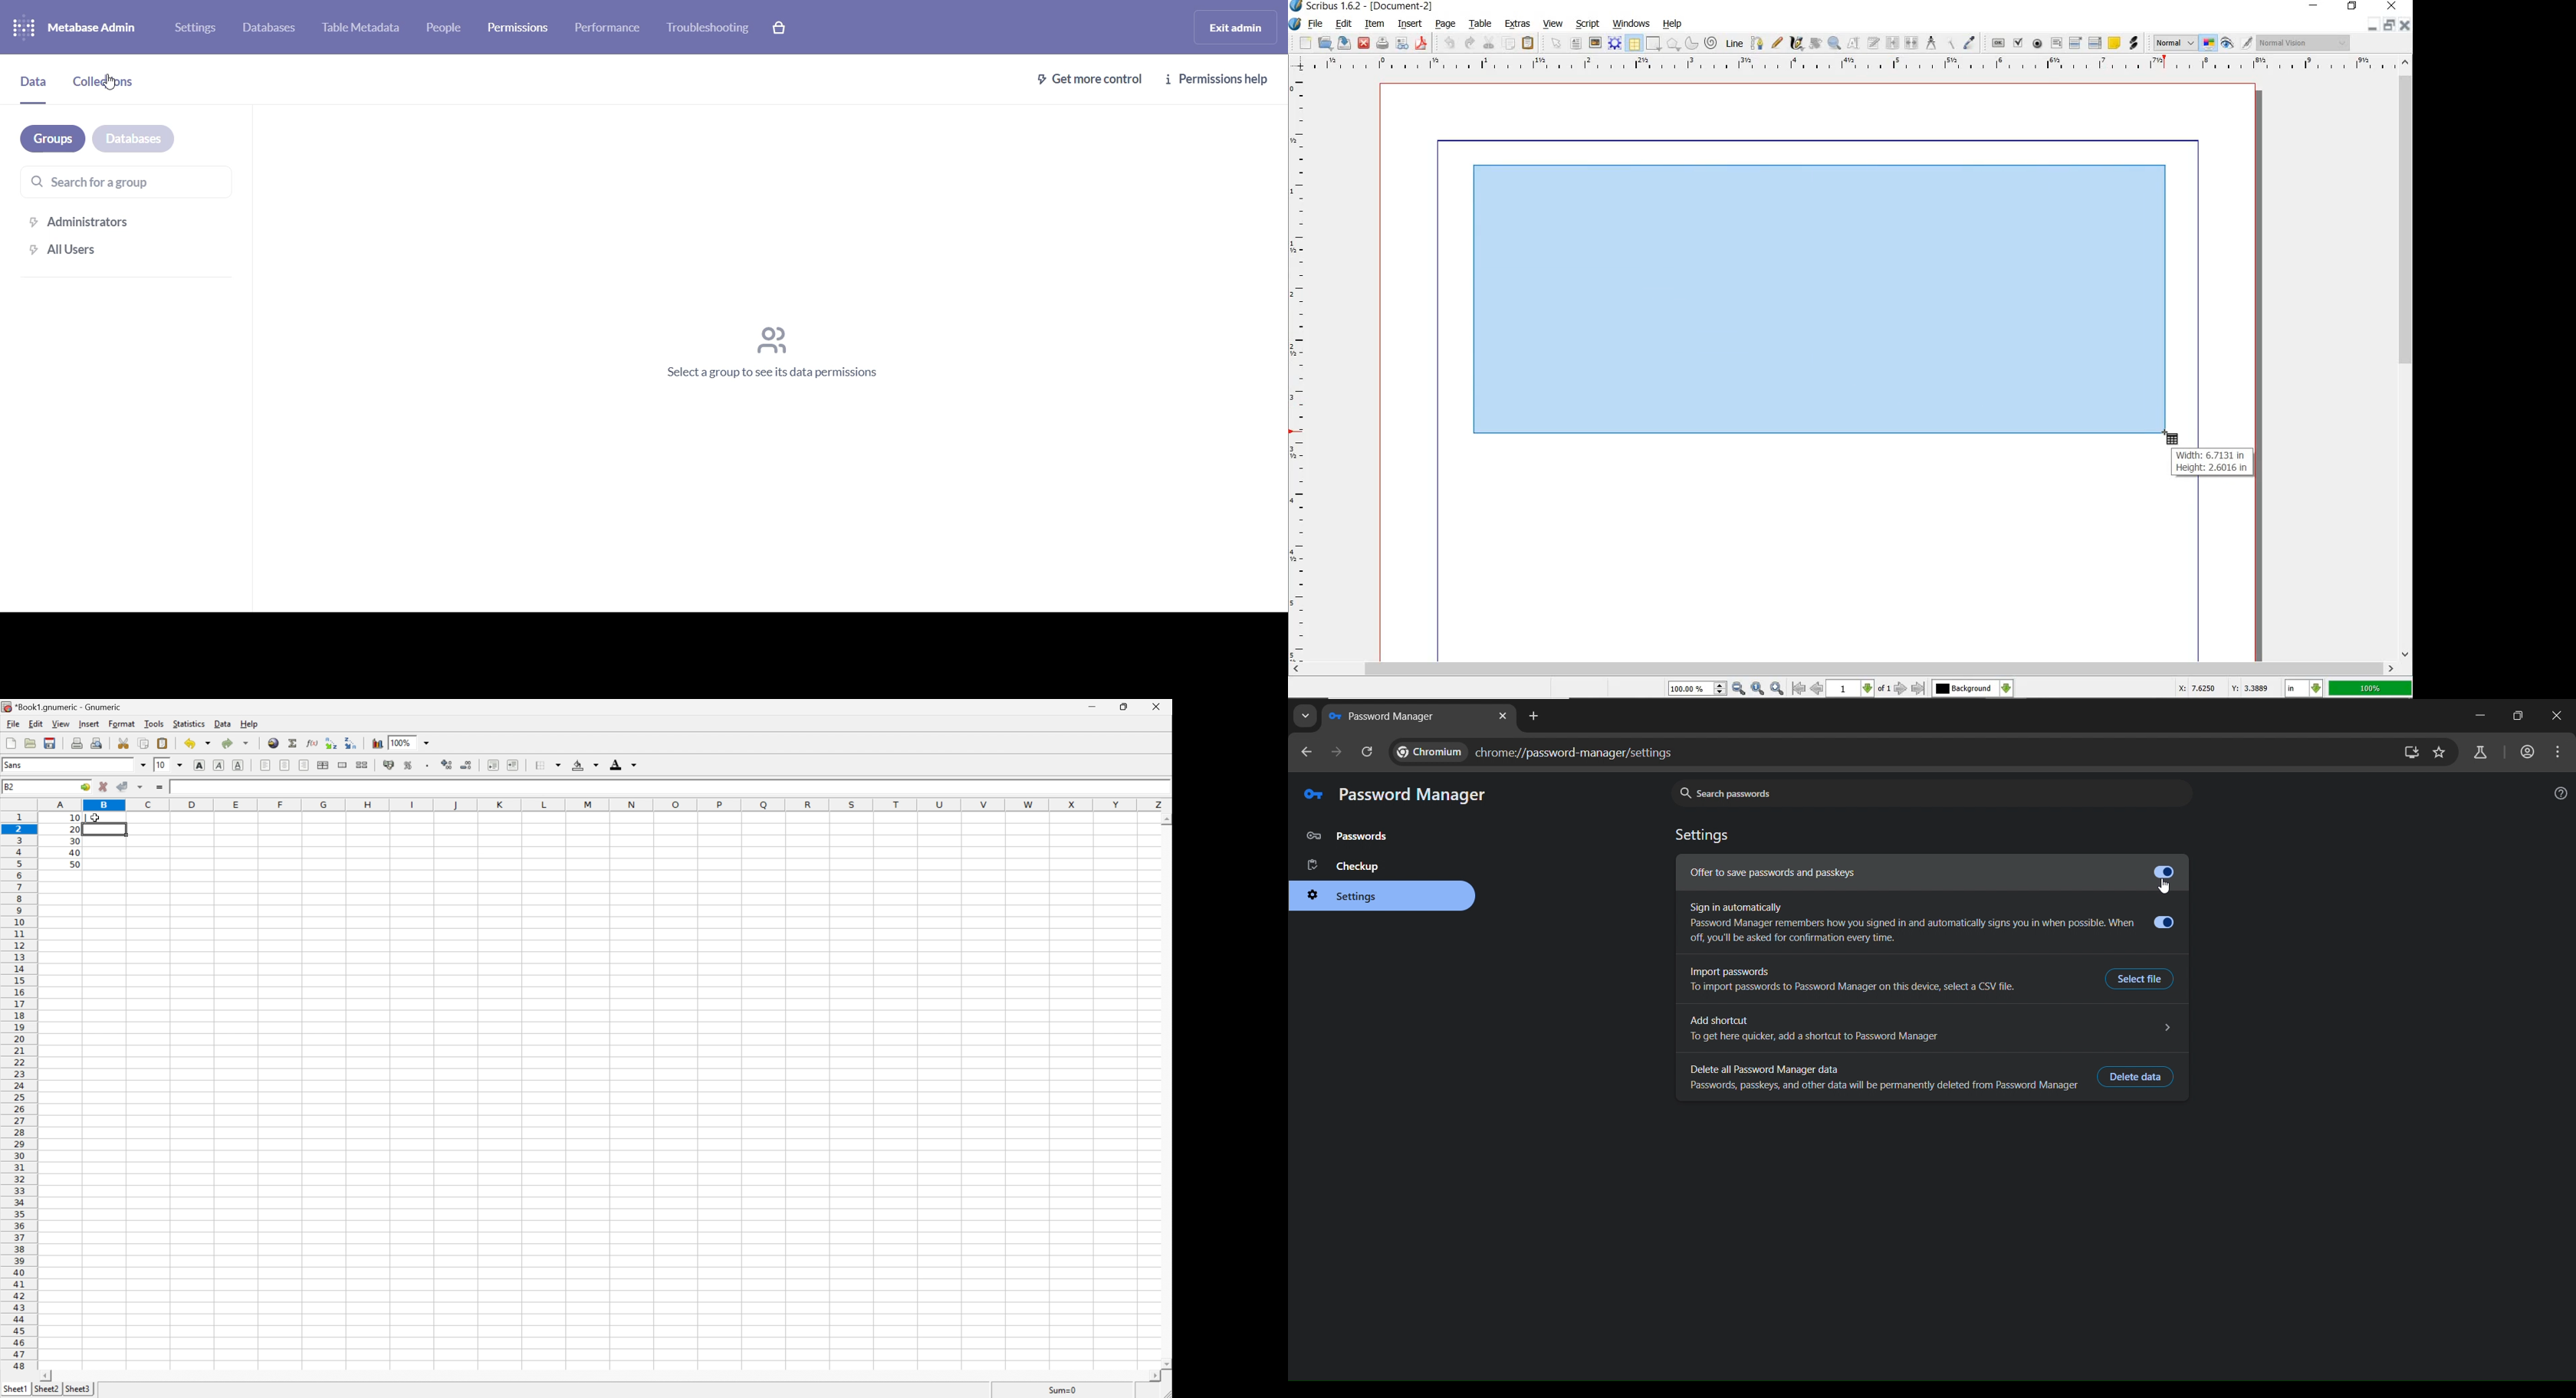 The image size is (2576, 1400). Describe the element at coordinates (624, 764) in the screenshot. I see `Foreground` at that location.